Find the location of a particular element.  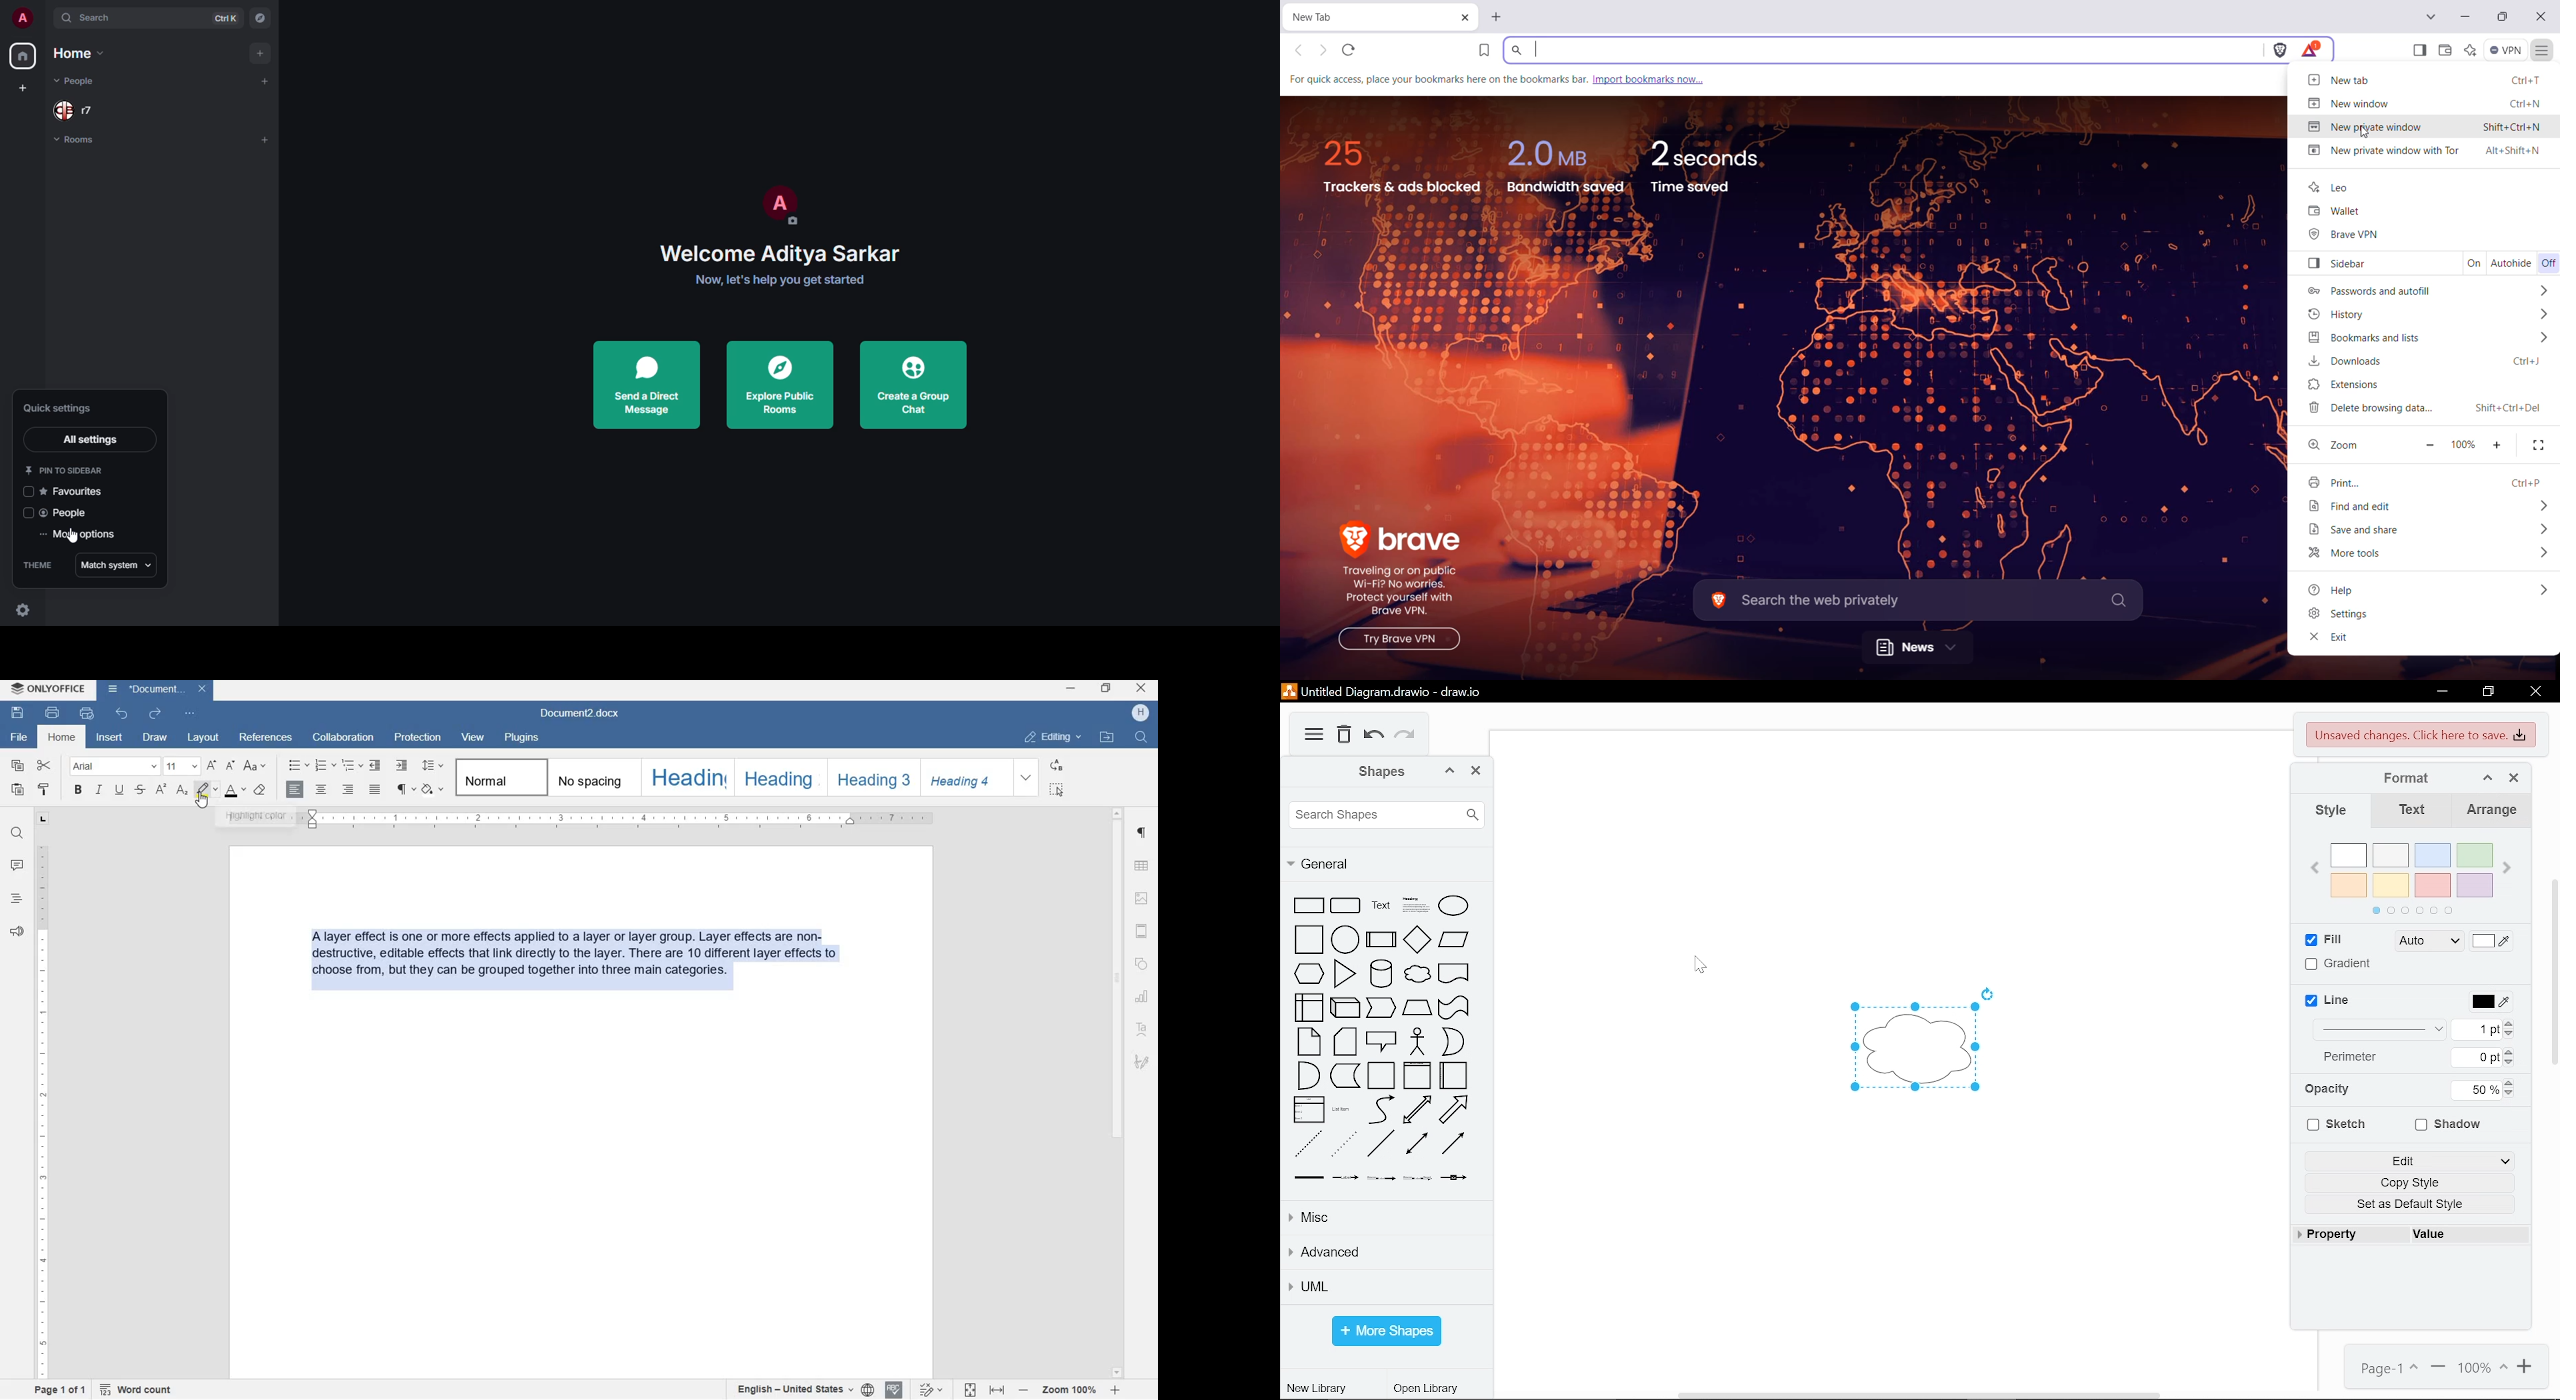

bidirectional connector is located at coordinates (1416, 1144).